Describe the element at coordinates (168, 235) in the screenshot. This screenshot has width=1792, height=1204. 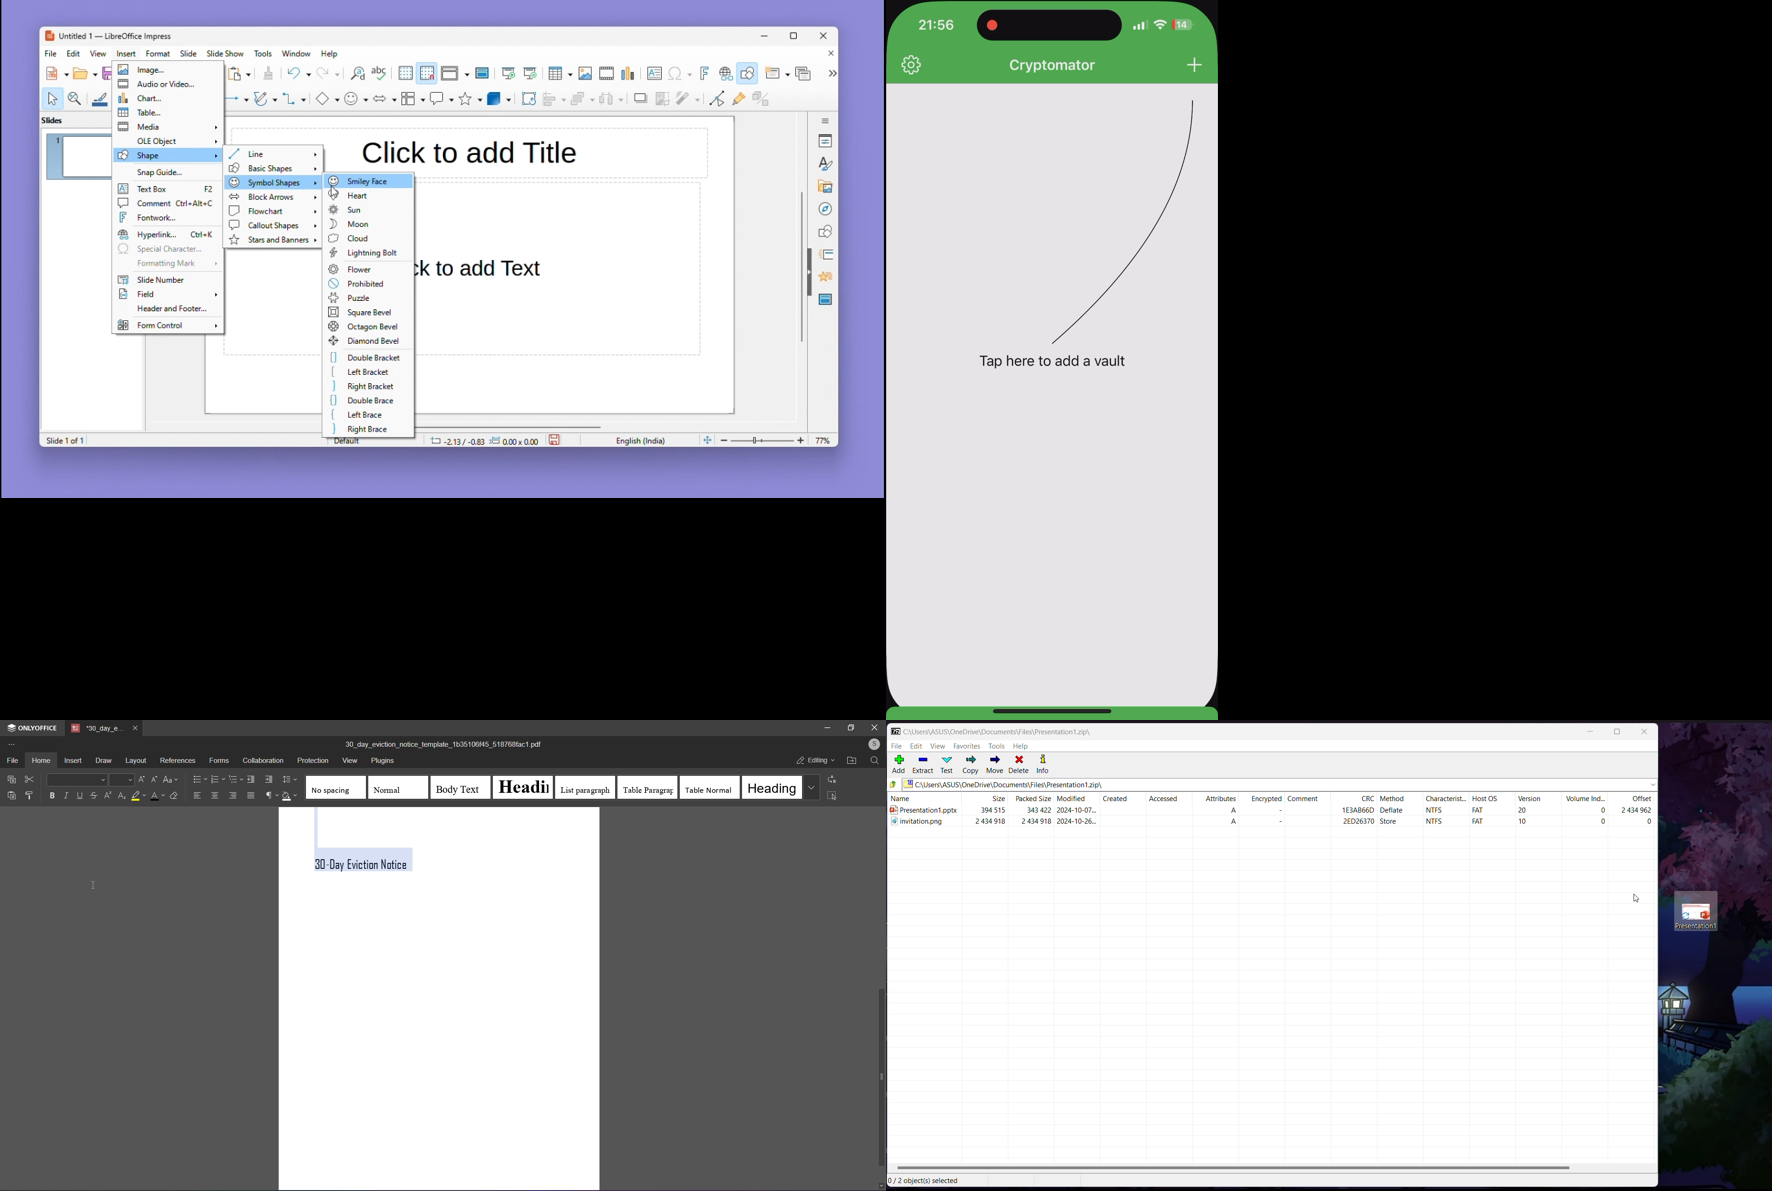
I see `Hyperlink for mat` at that location.